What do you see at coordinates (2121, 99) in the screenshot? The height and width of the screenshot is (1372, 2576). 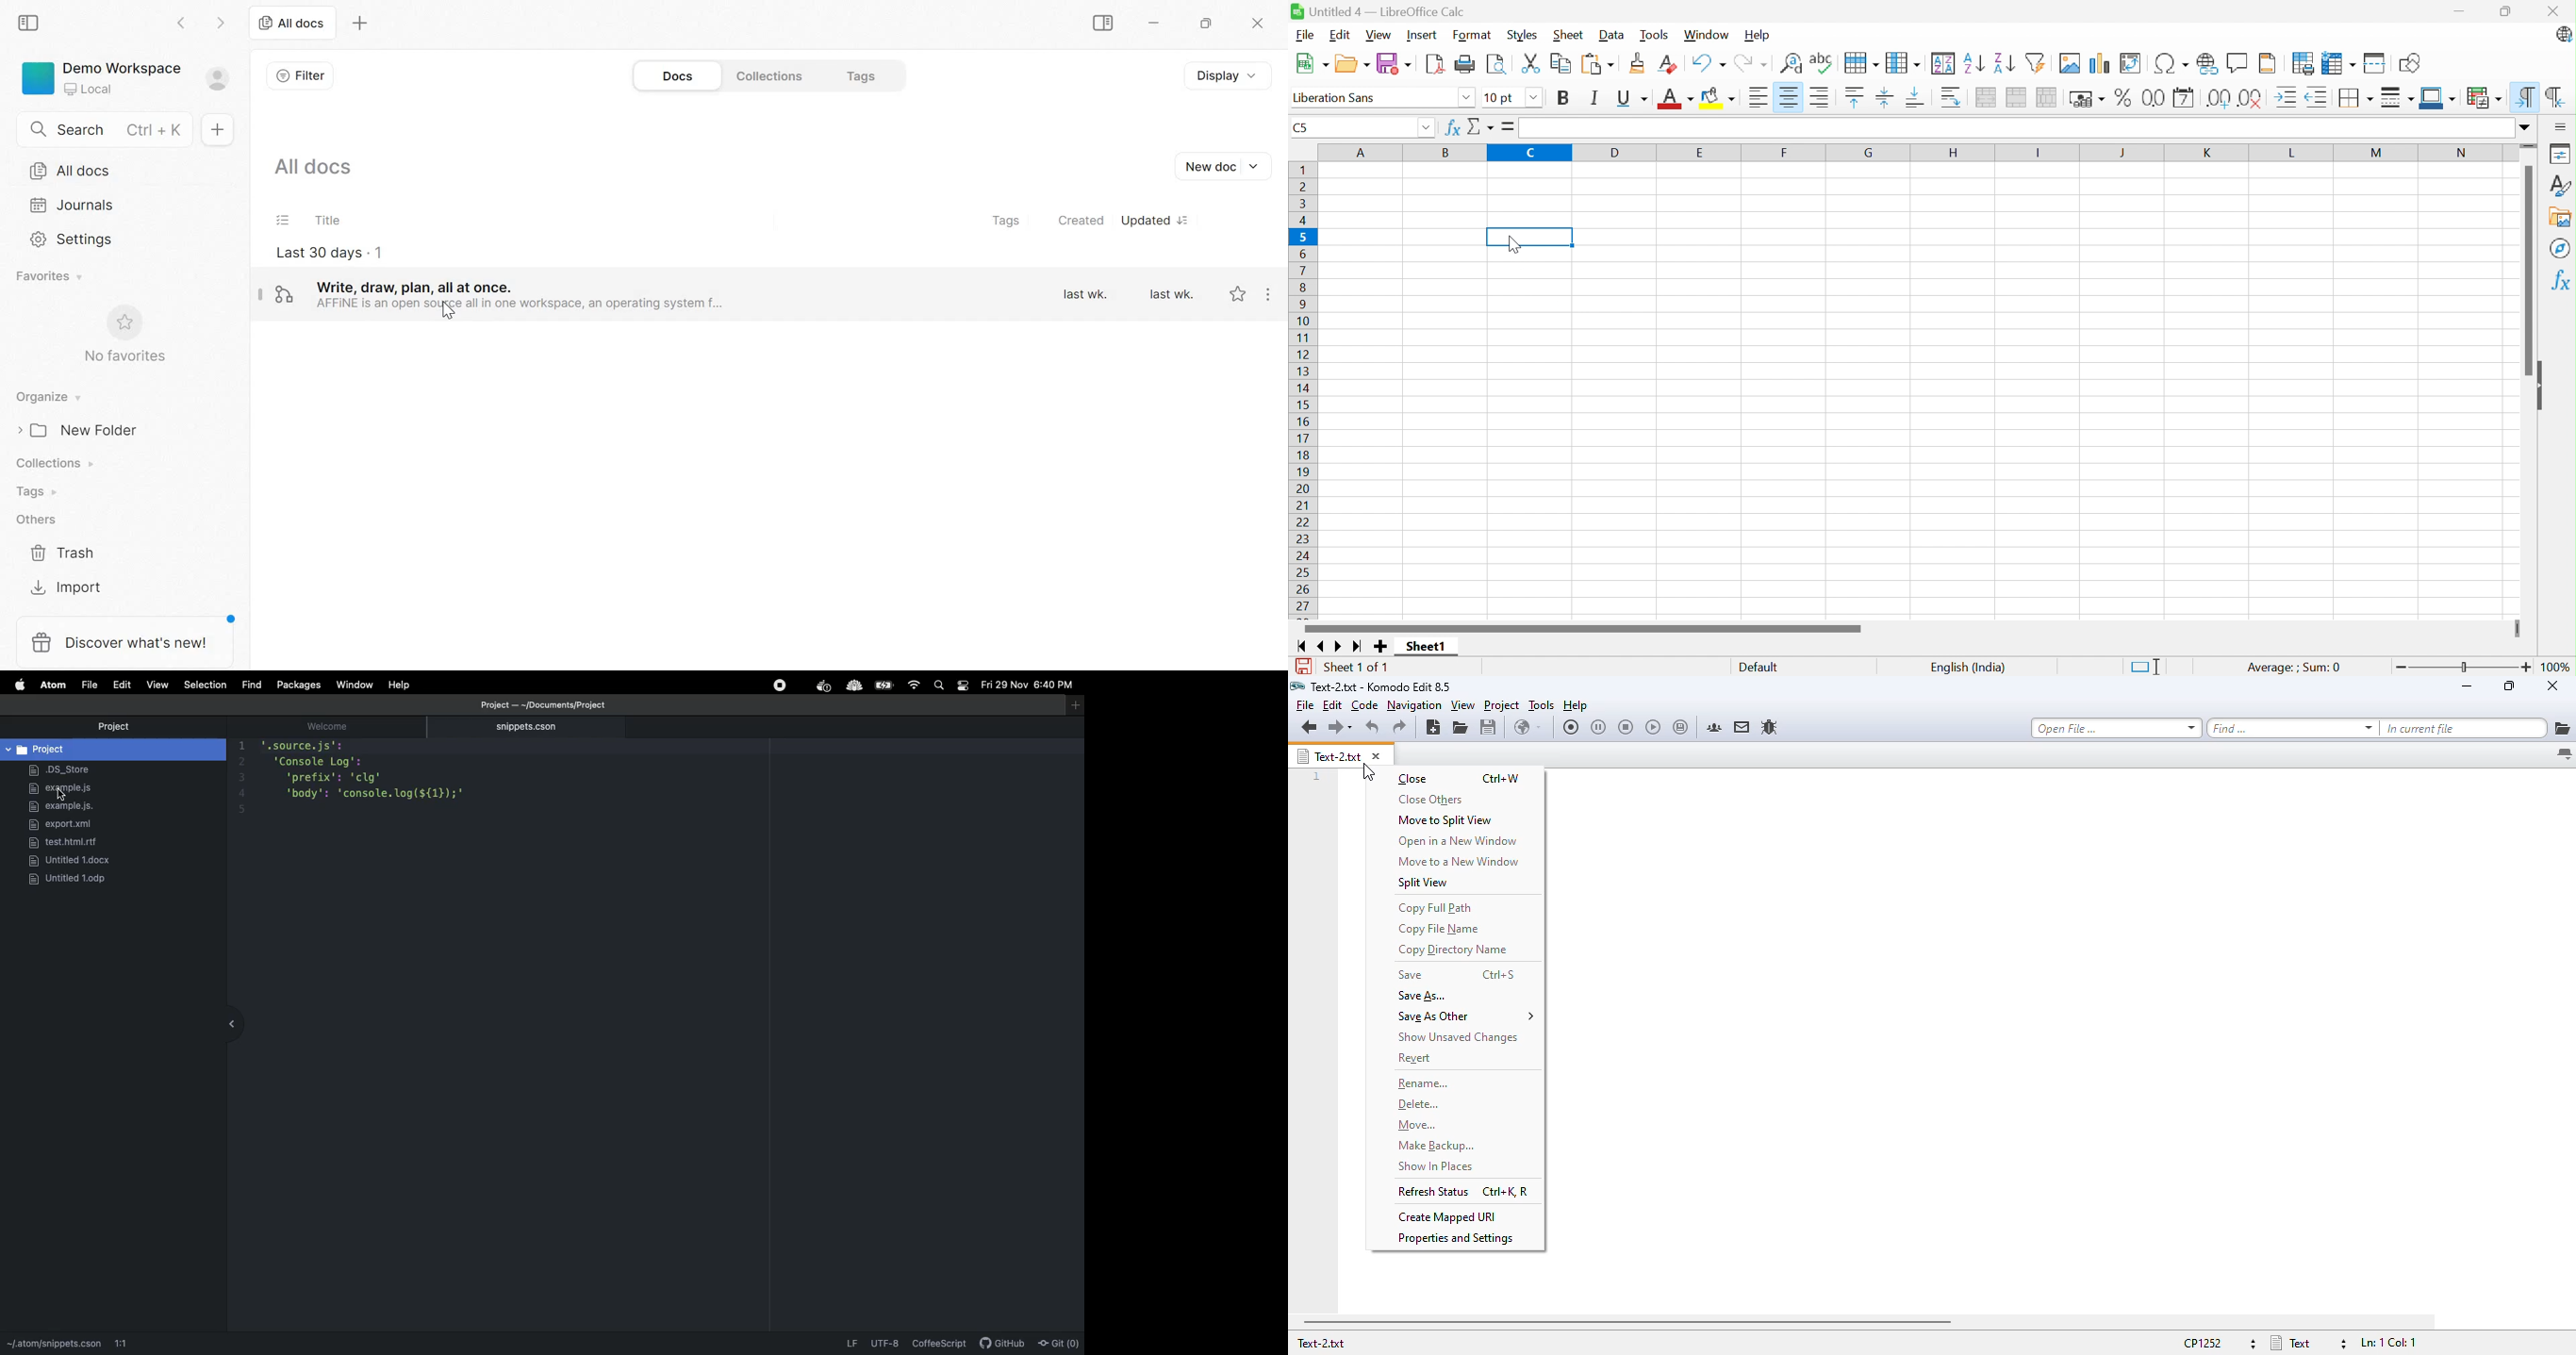 I see `Format as Percent` at bounding box center [2121, 99].